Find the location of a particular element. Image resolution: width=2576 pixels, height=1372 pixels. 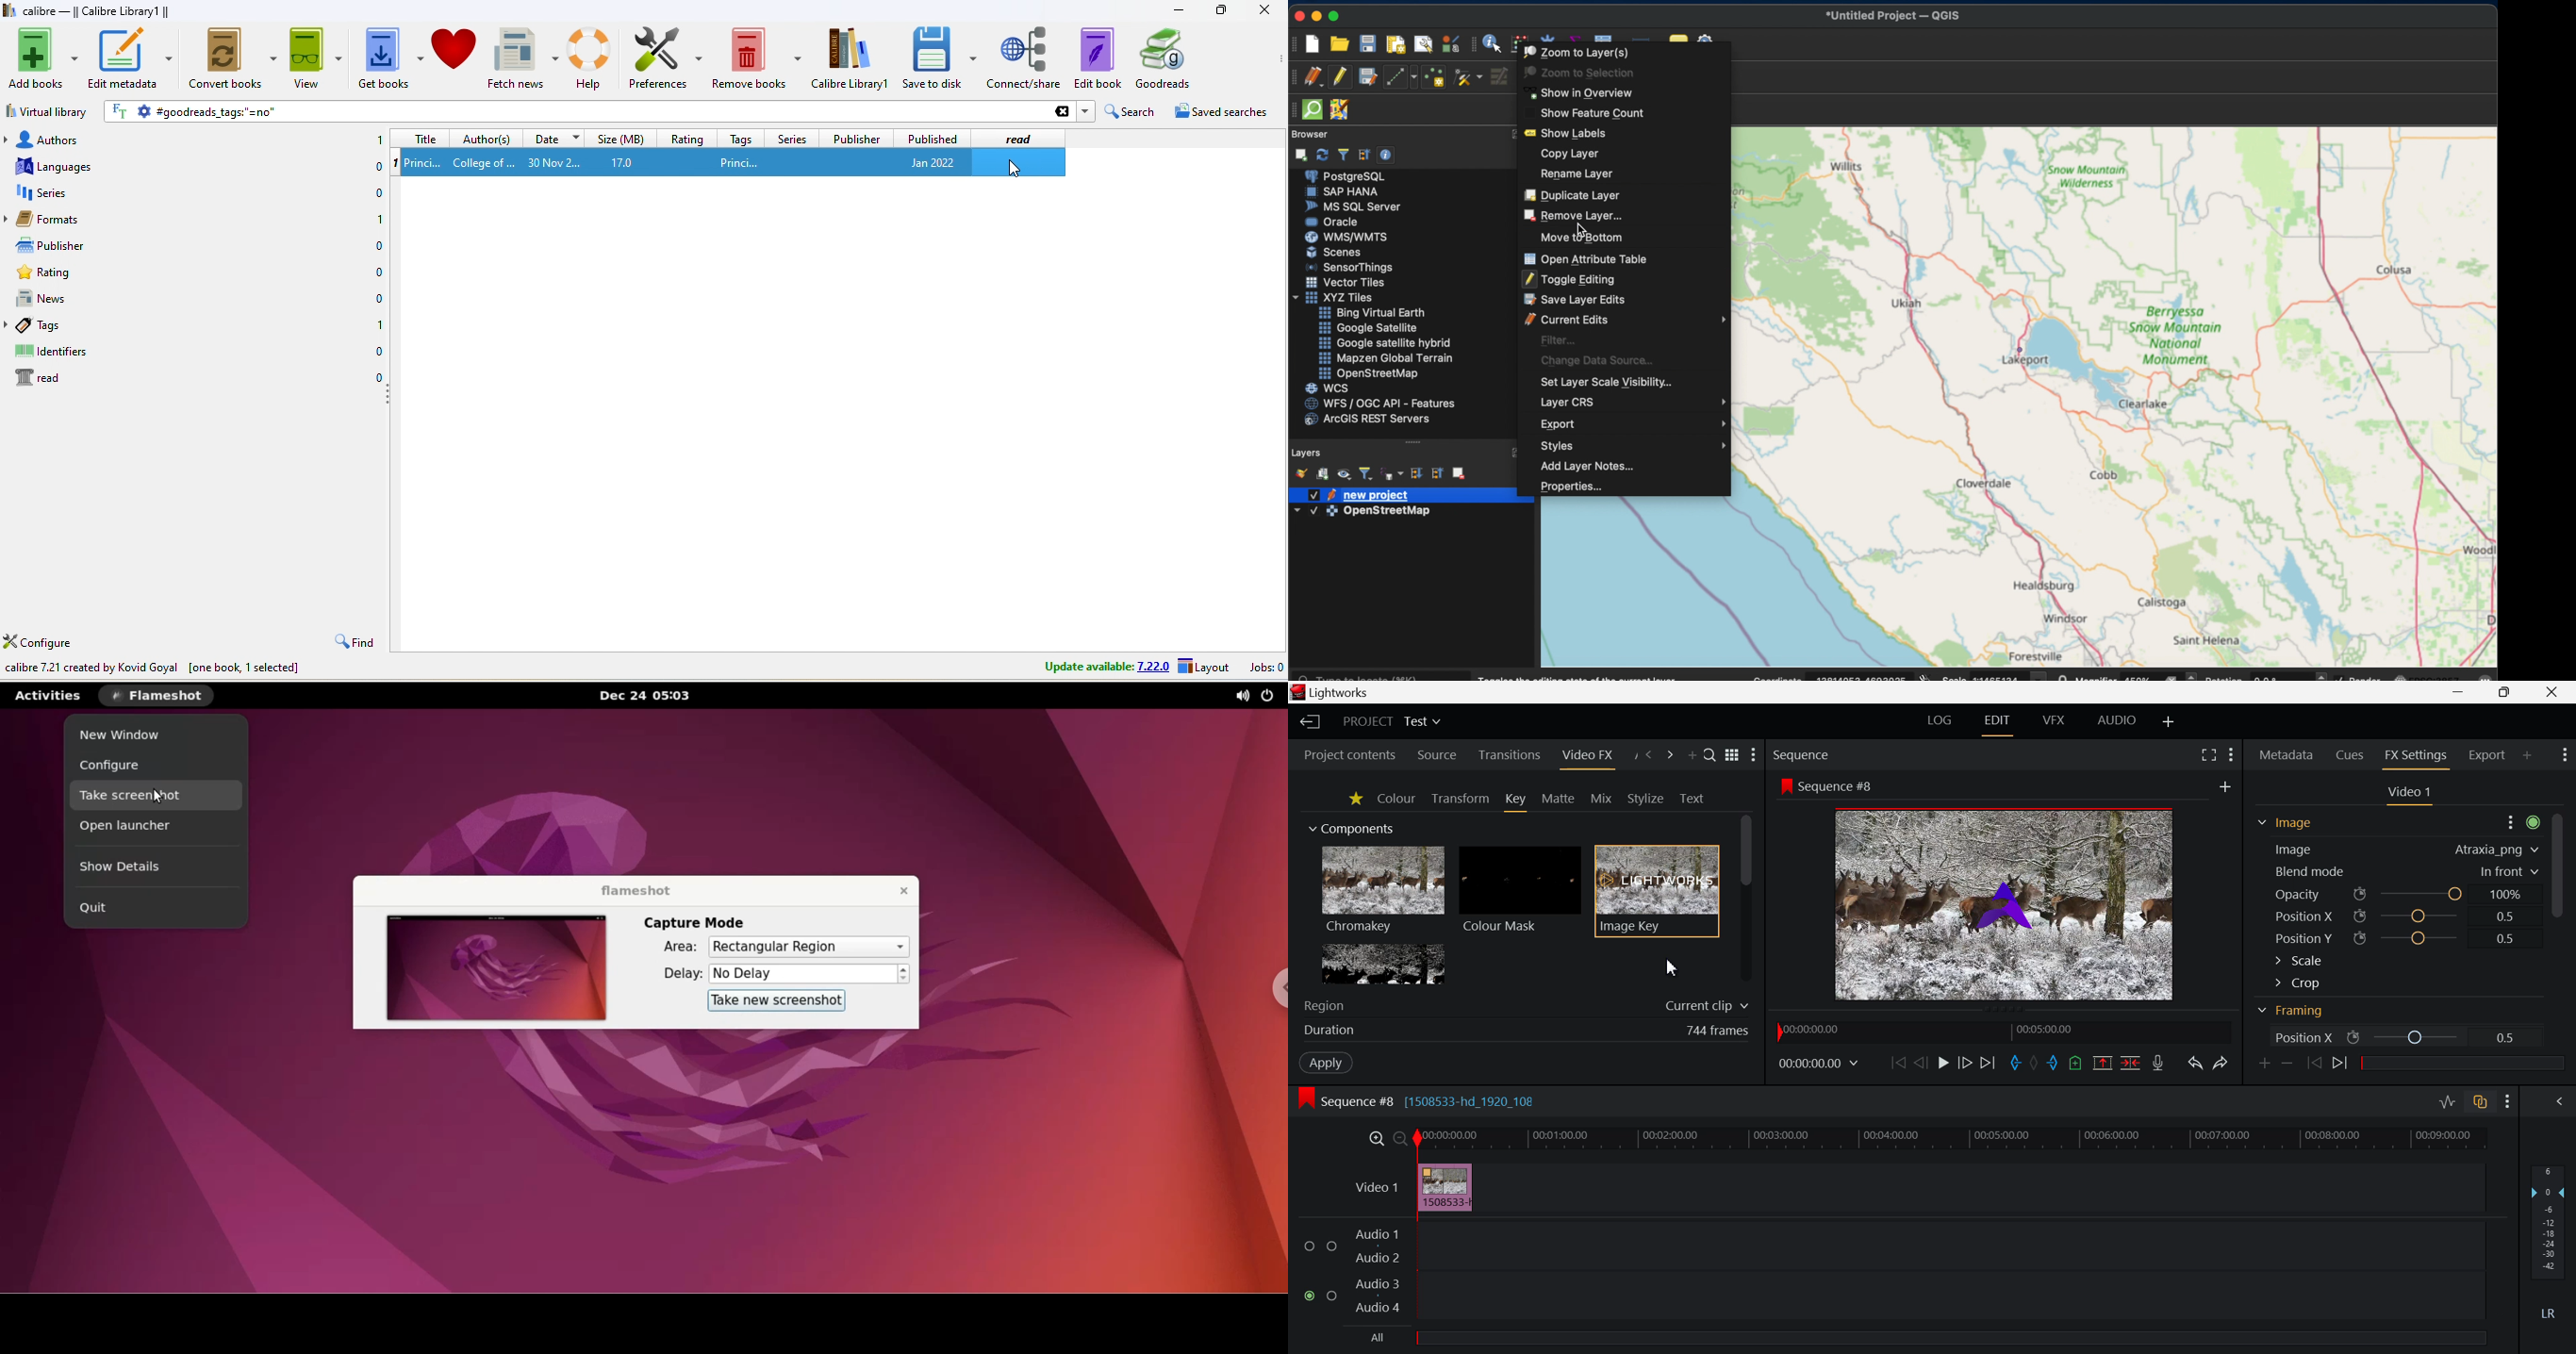

Close is located at coordinates (2552, 692).